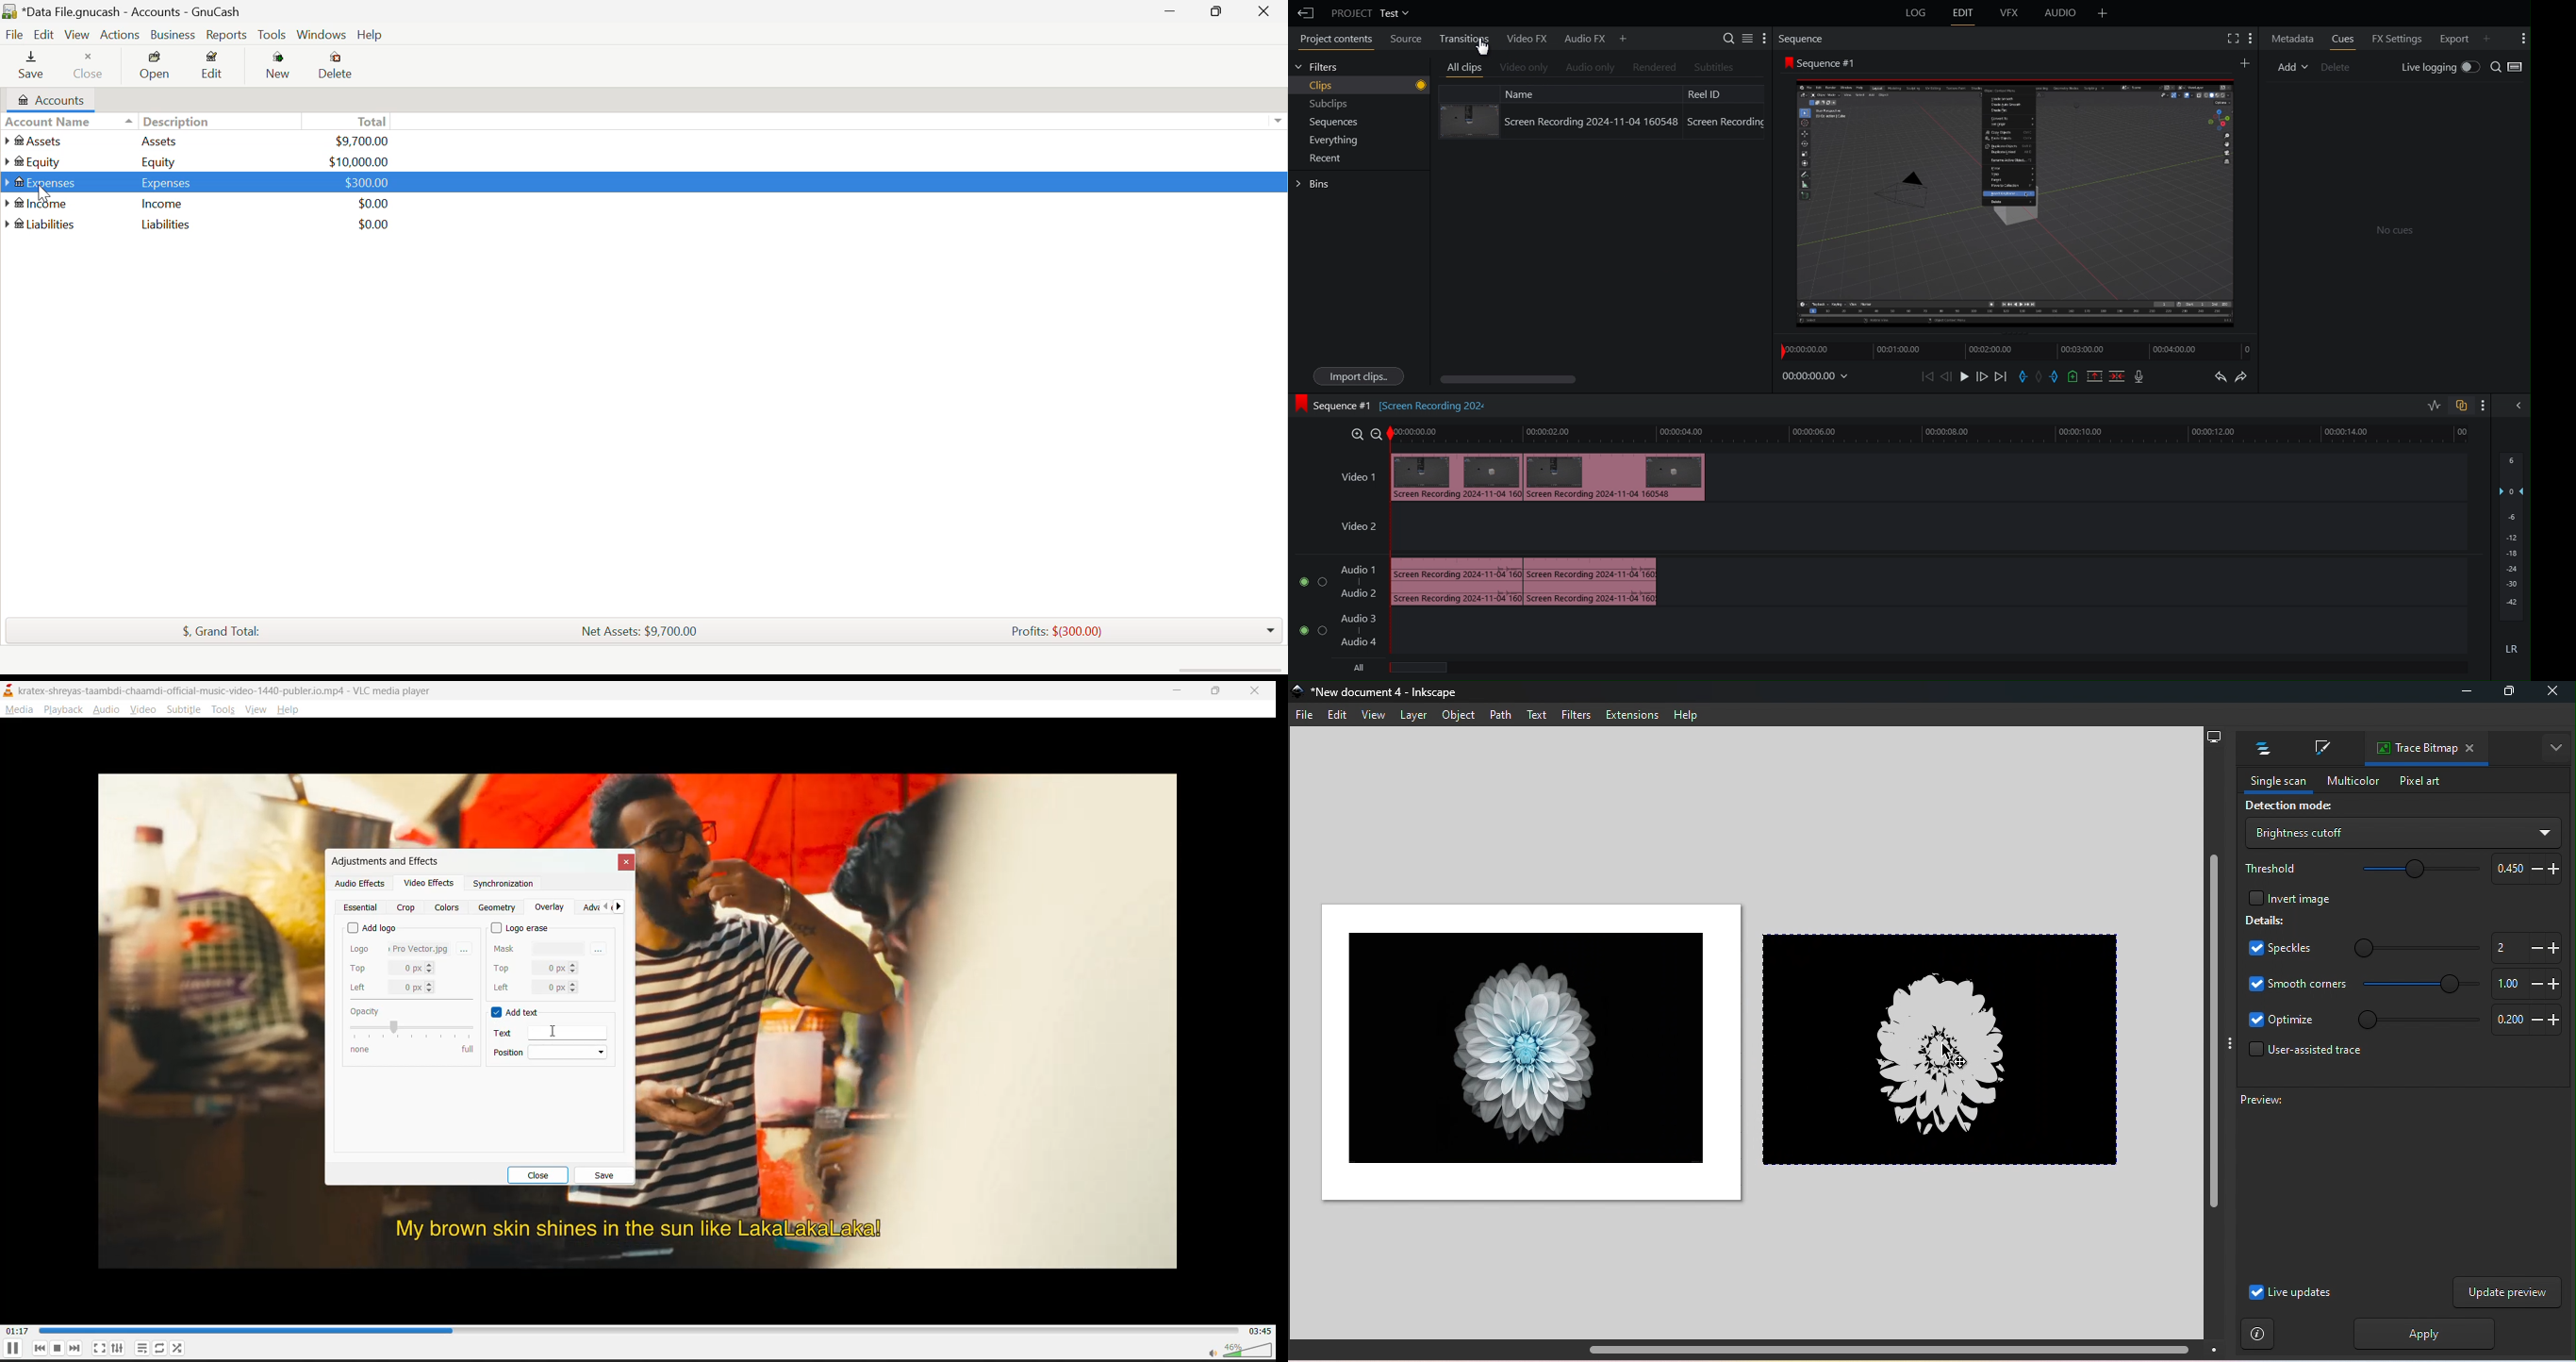  Describe the element at coordinates (21, 712) in the screenshot. I see `media` at that location.